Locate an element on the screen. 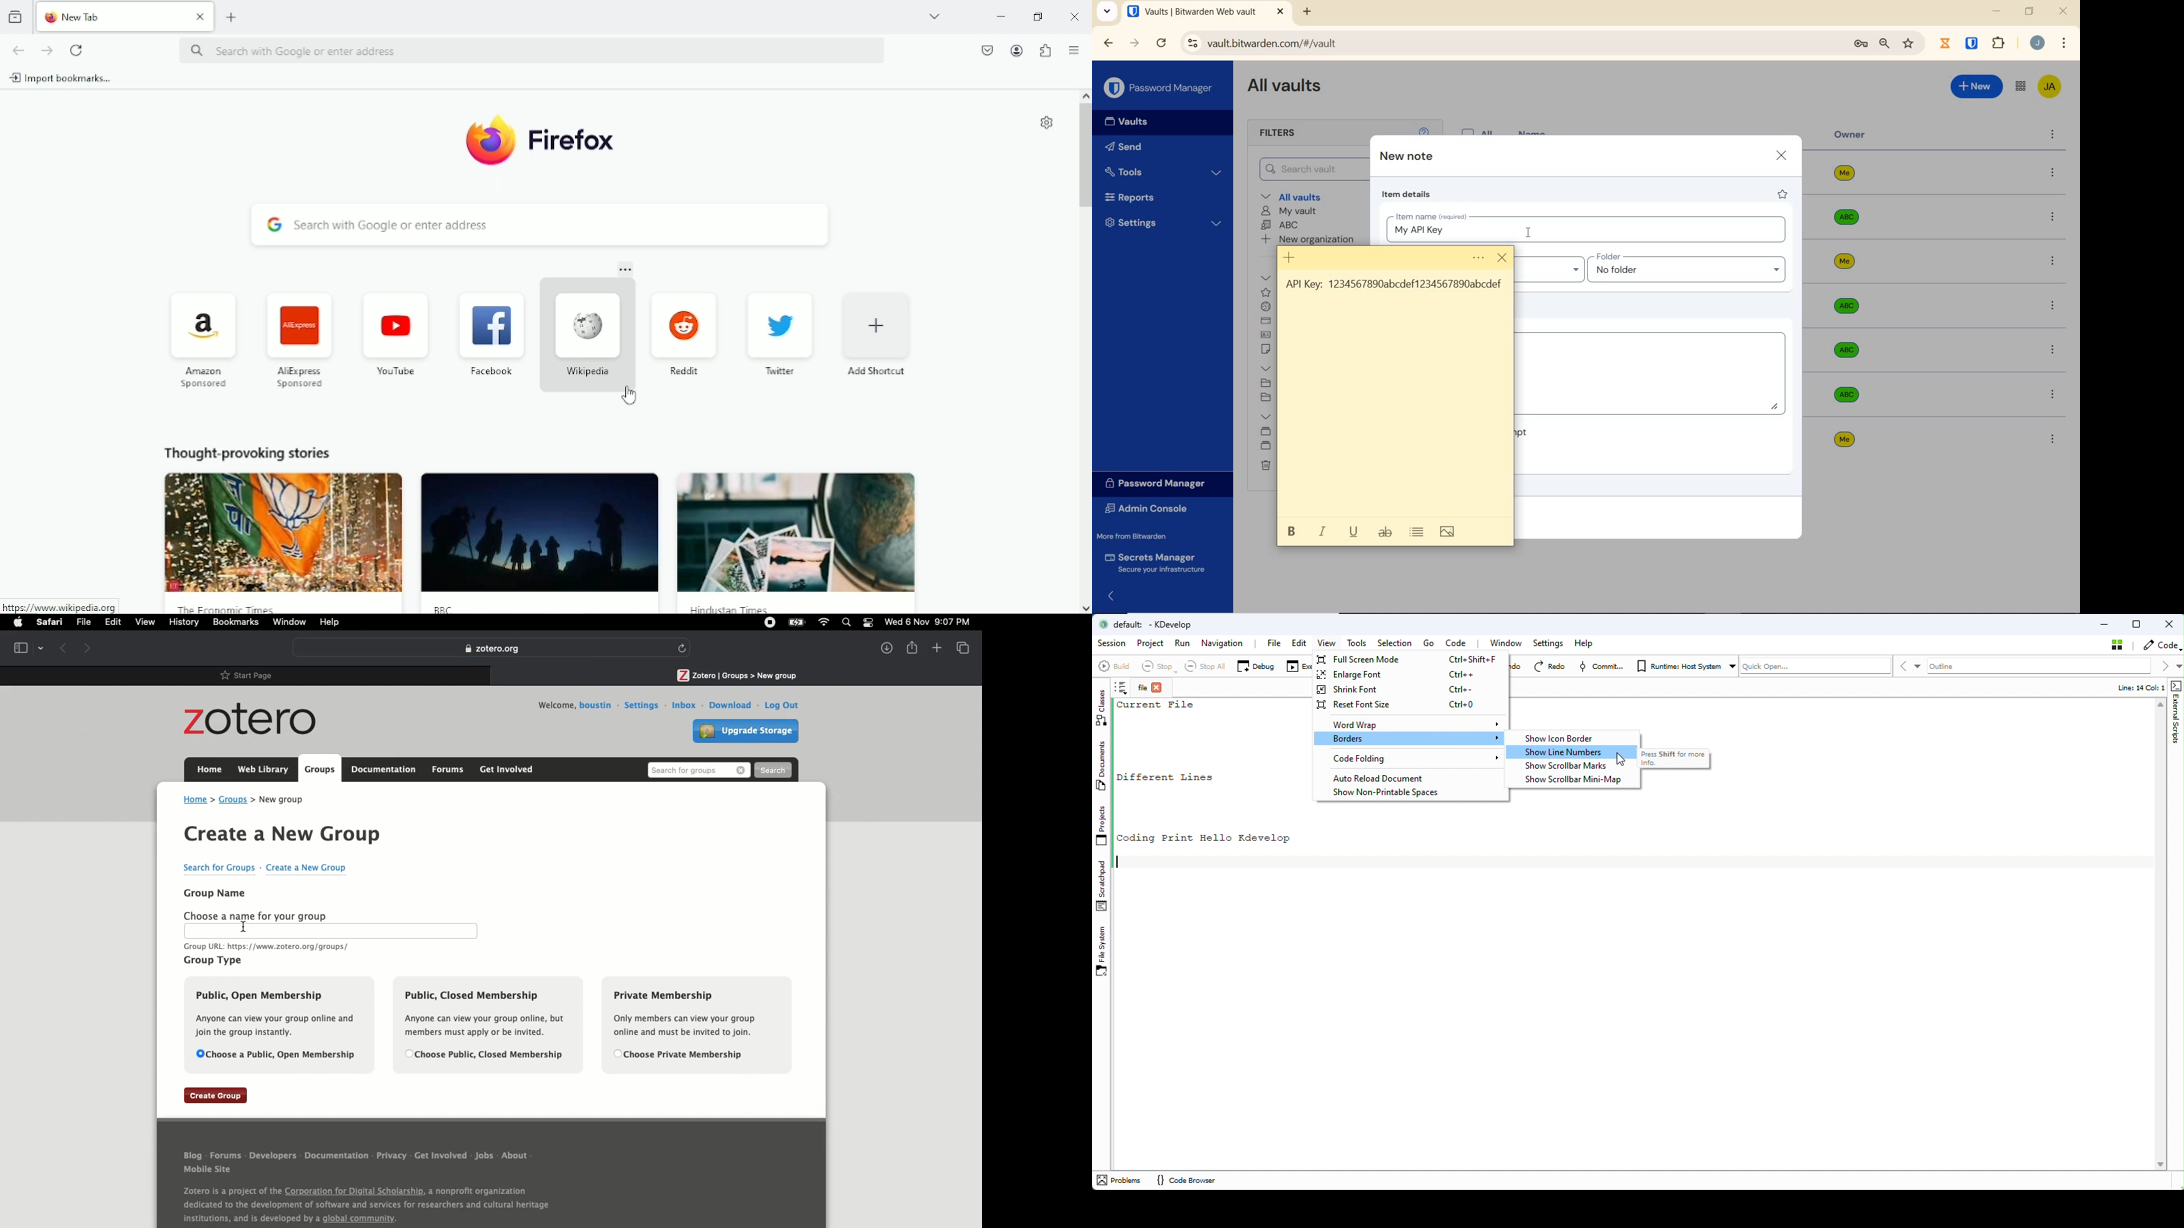 The image size is (2184, 1232). owner is located at coordinates (1850, 136).